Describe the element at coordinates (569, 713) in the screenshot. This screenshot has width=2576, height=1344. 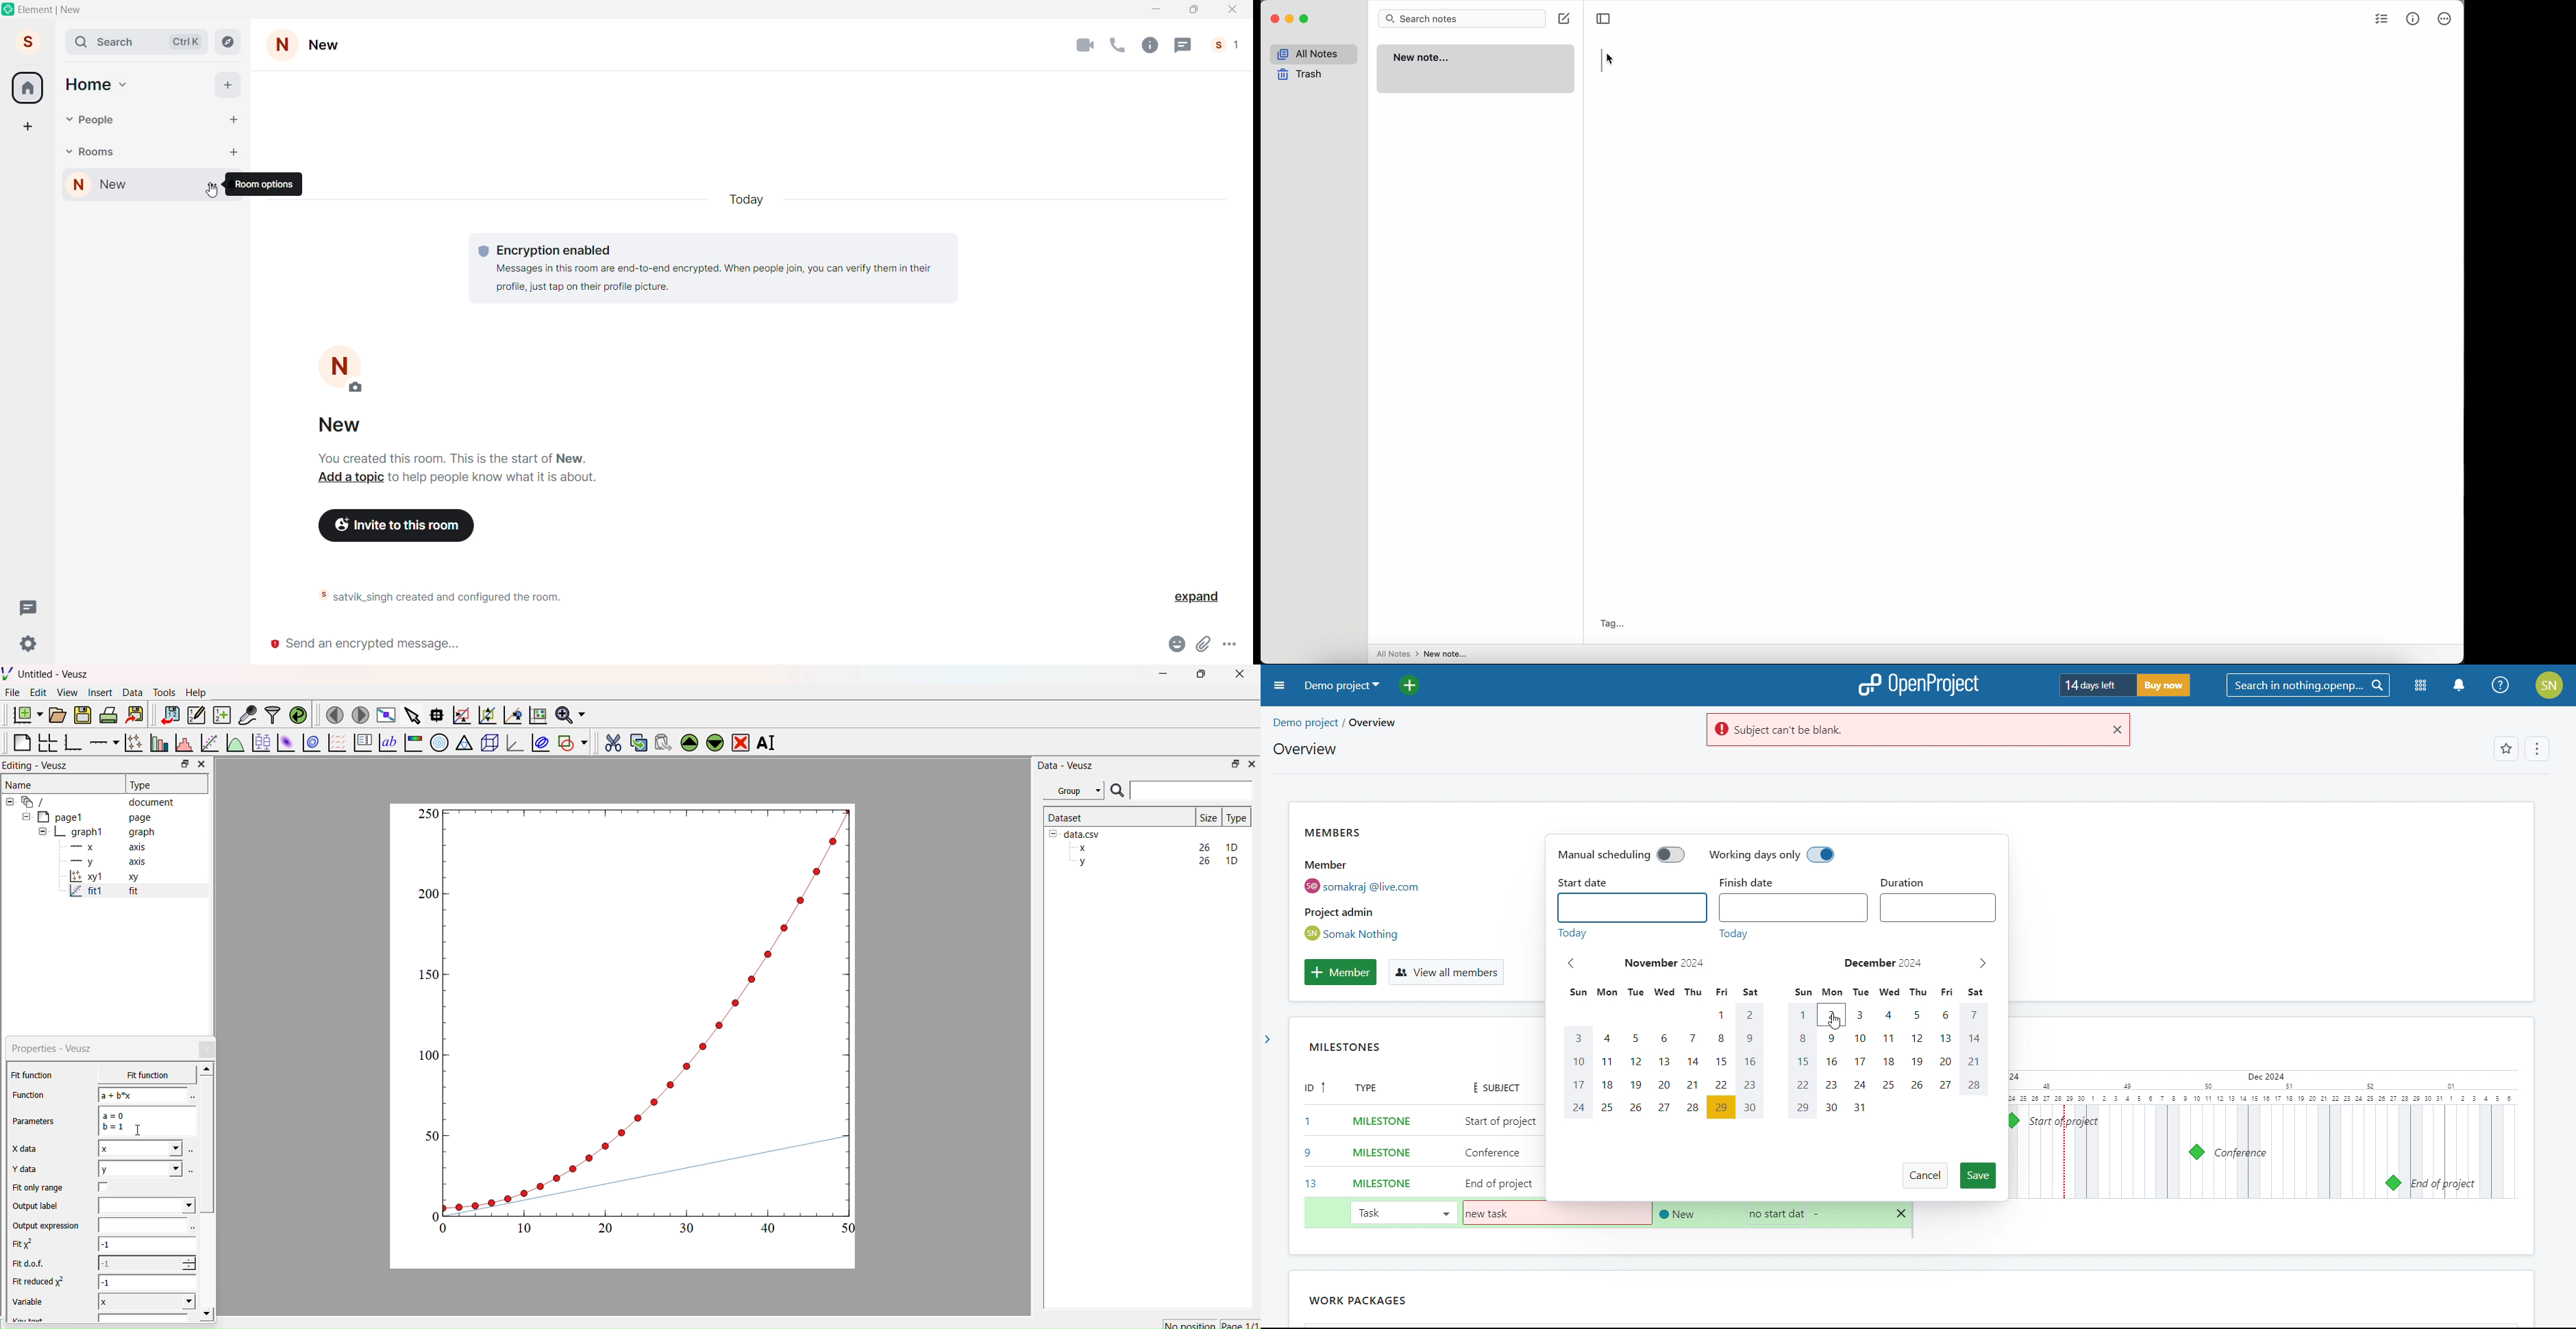
I see `Zoom functions menu` at that location.